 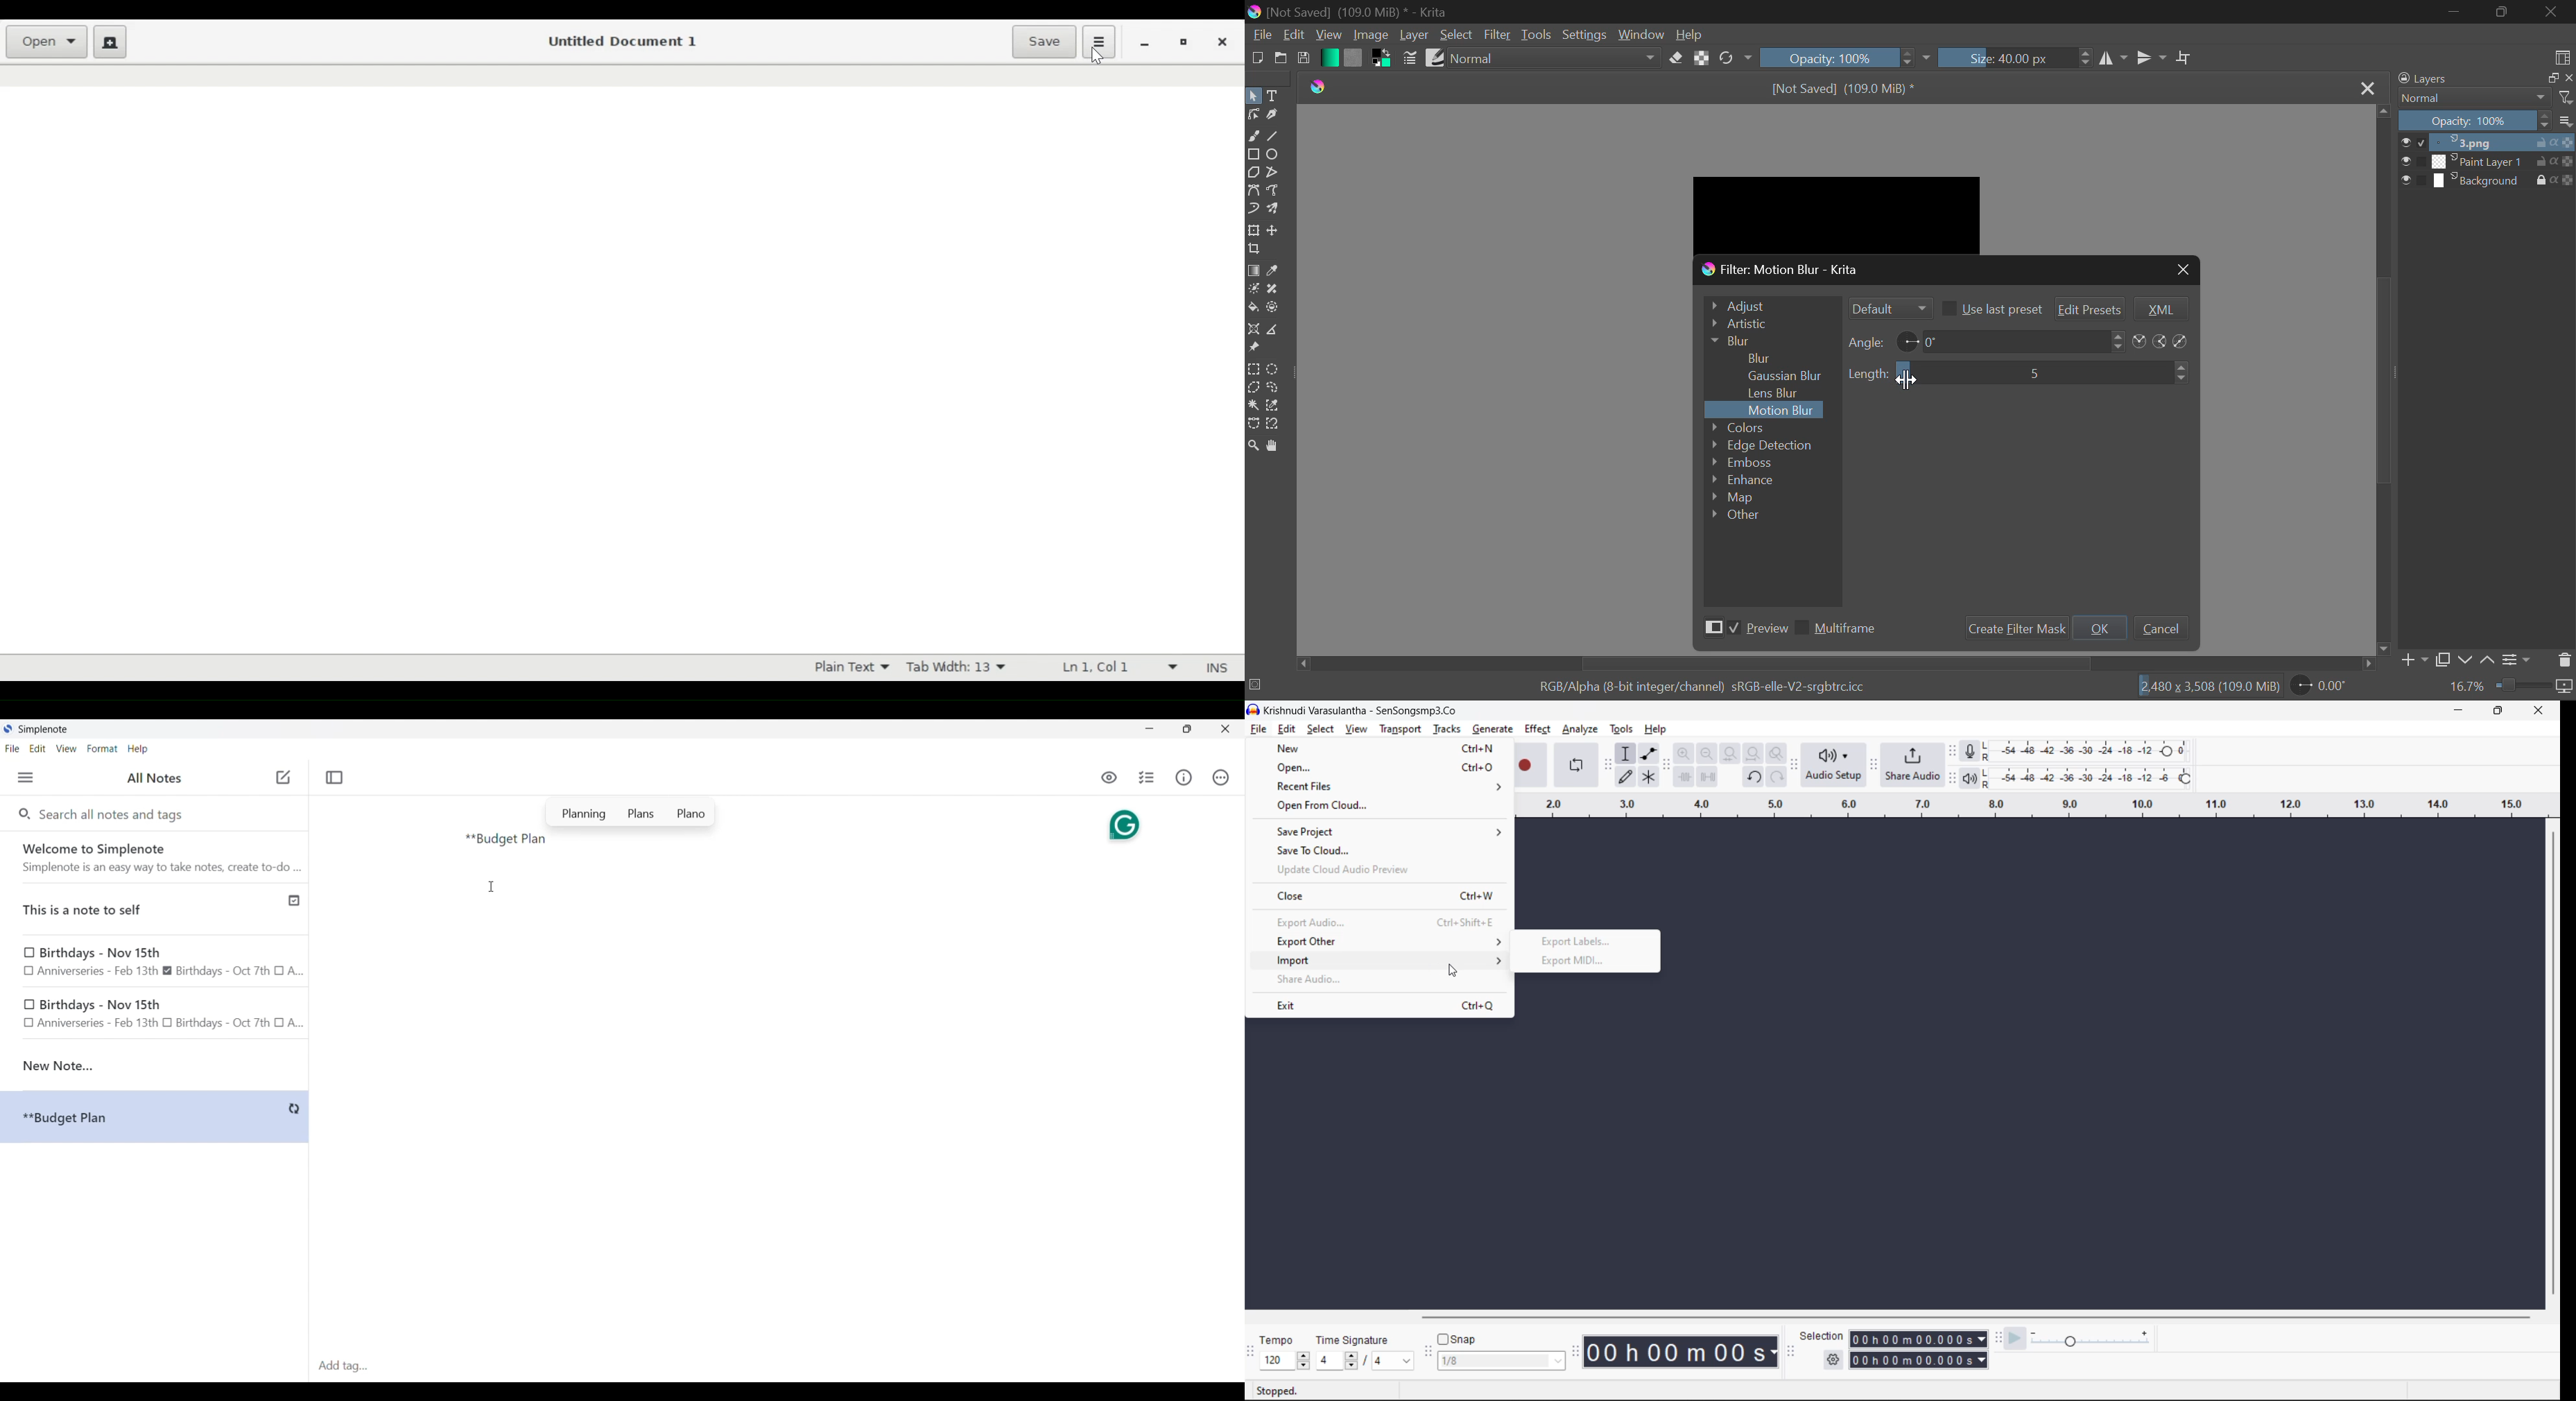 I want to click on Lock Alpha, so click(x=1702, y=57).